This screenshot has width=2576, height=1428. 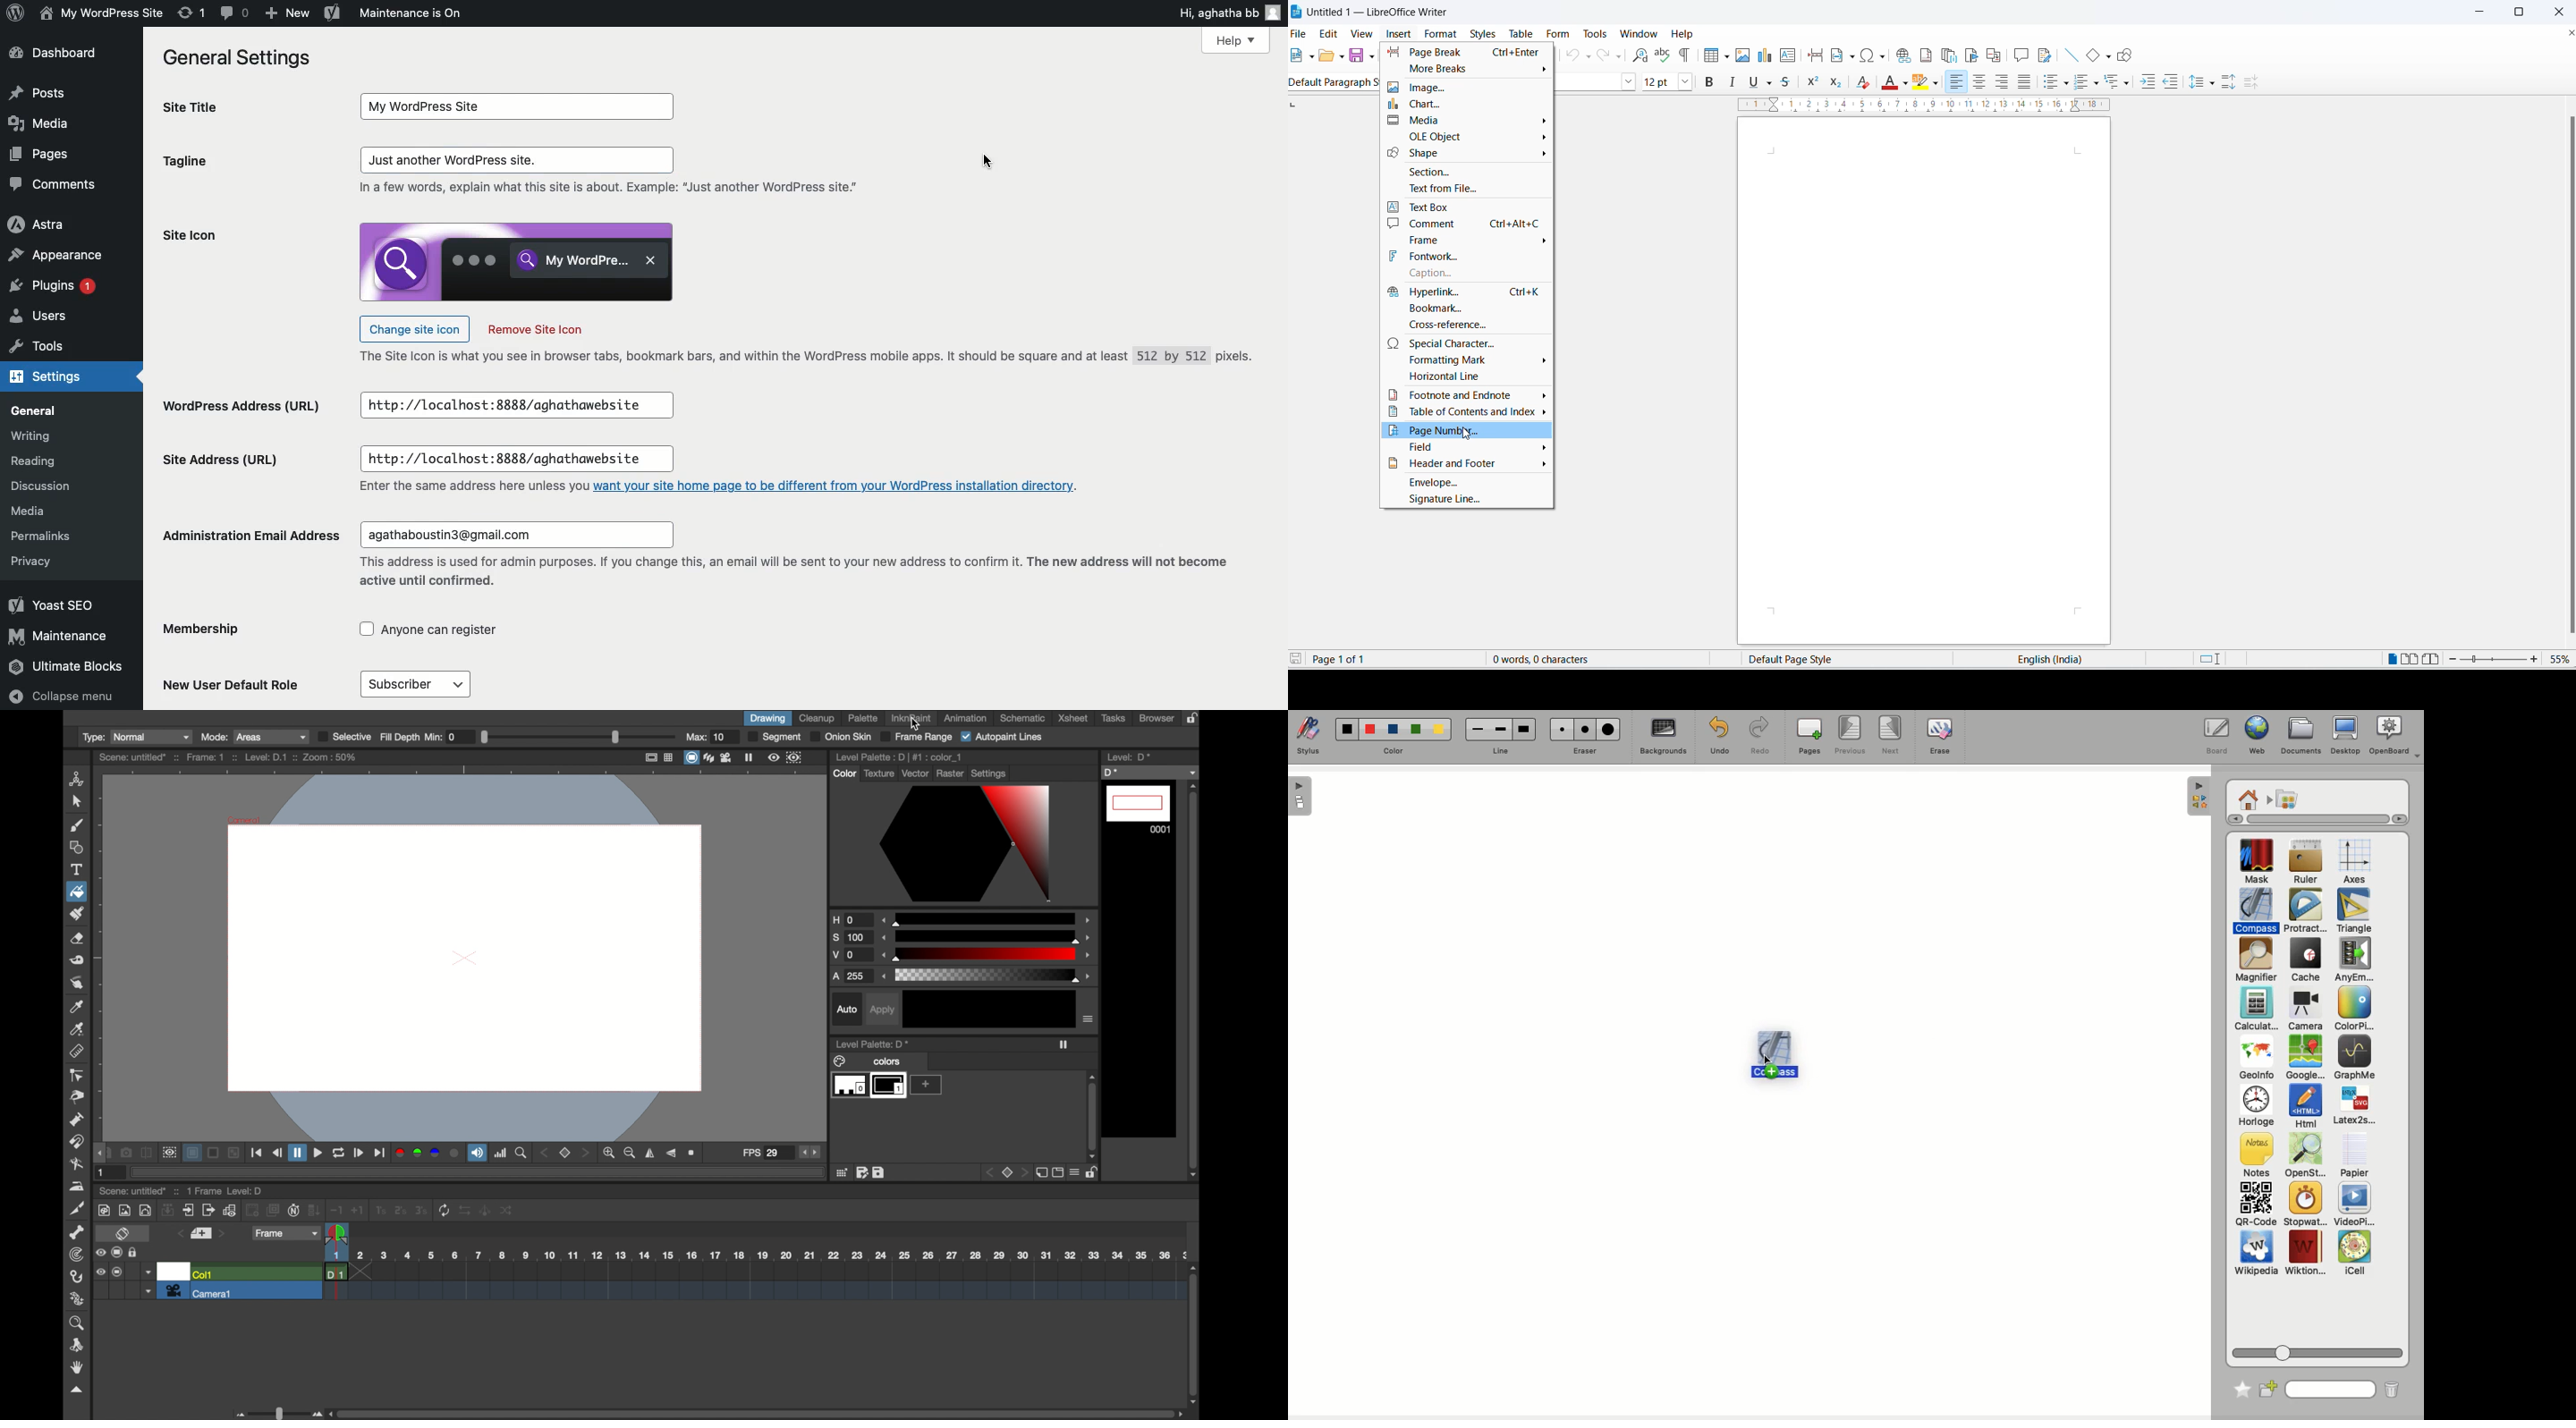 I want to click on zoom percentage, so click(x=2559, y=660).